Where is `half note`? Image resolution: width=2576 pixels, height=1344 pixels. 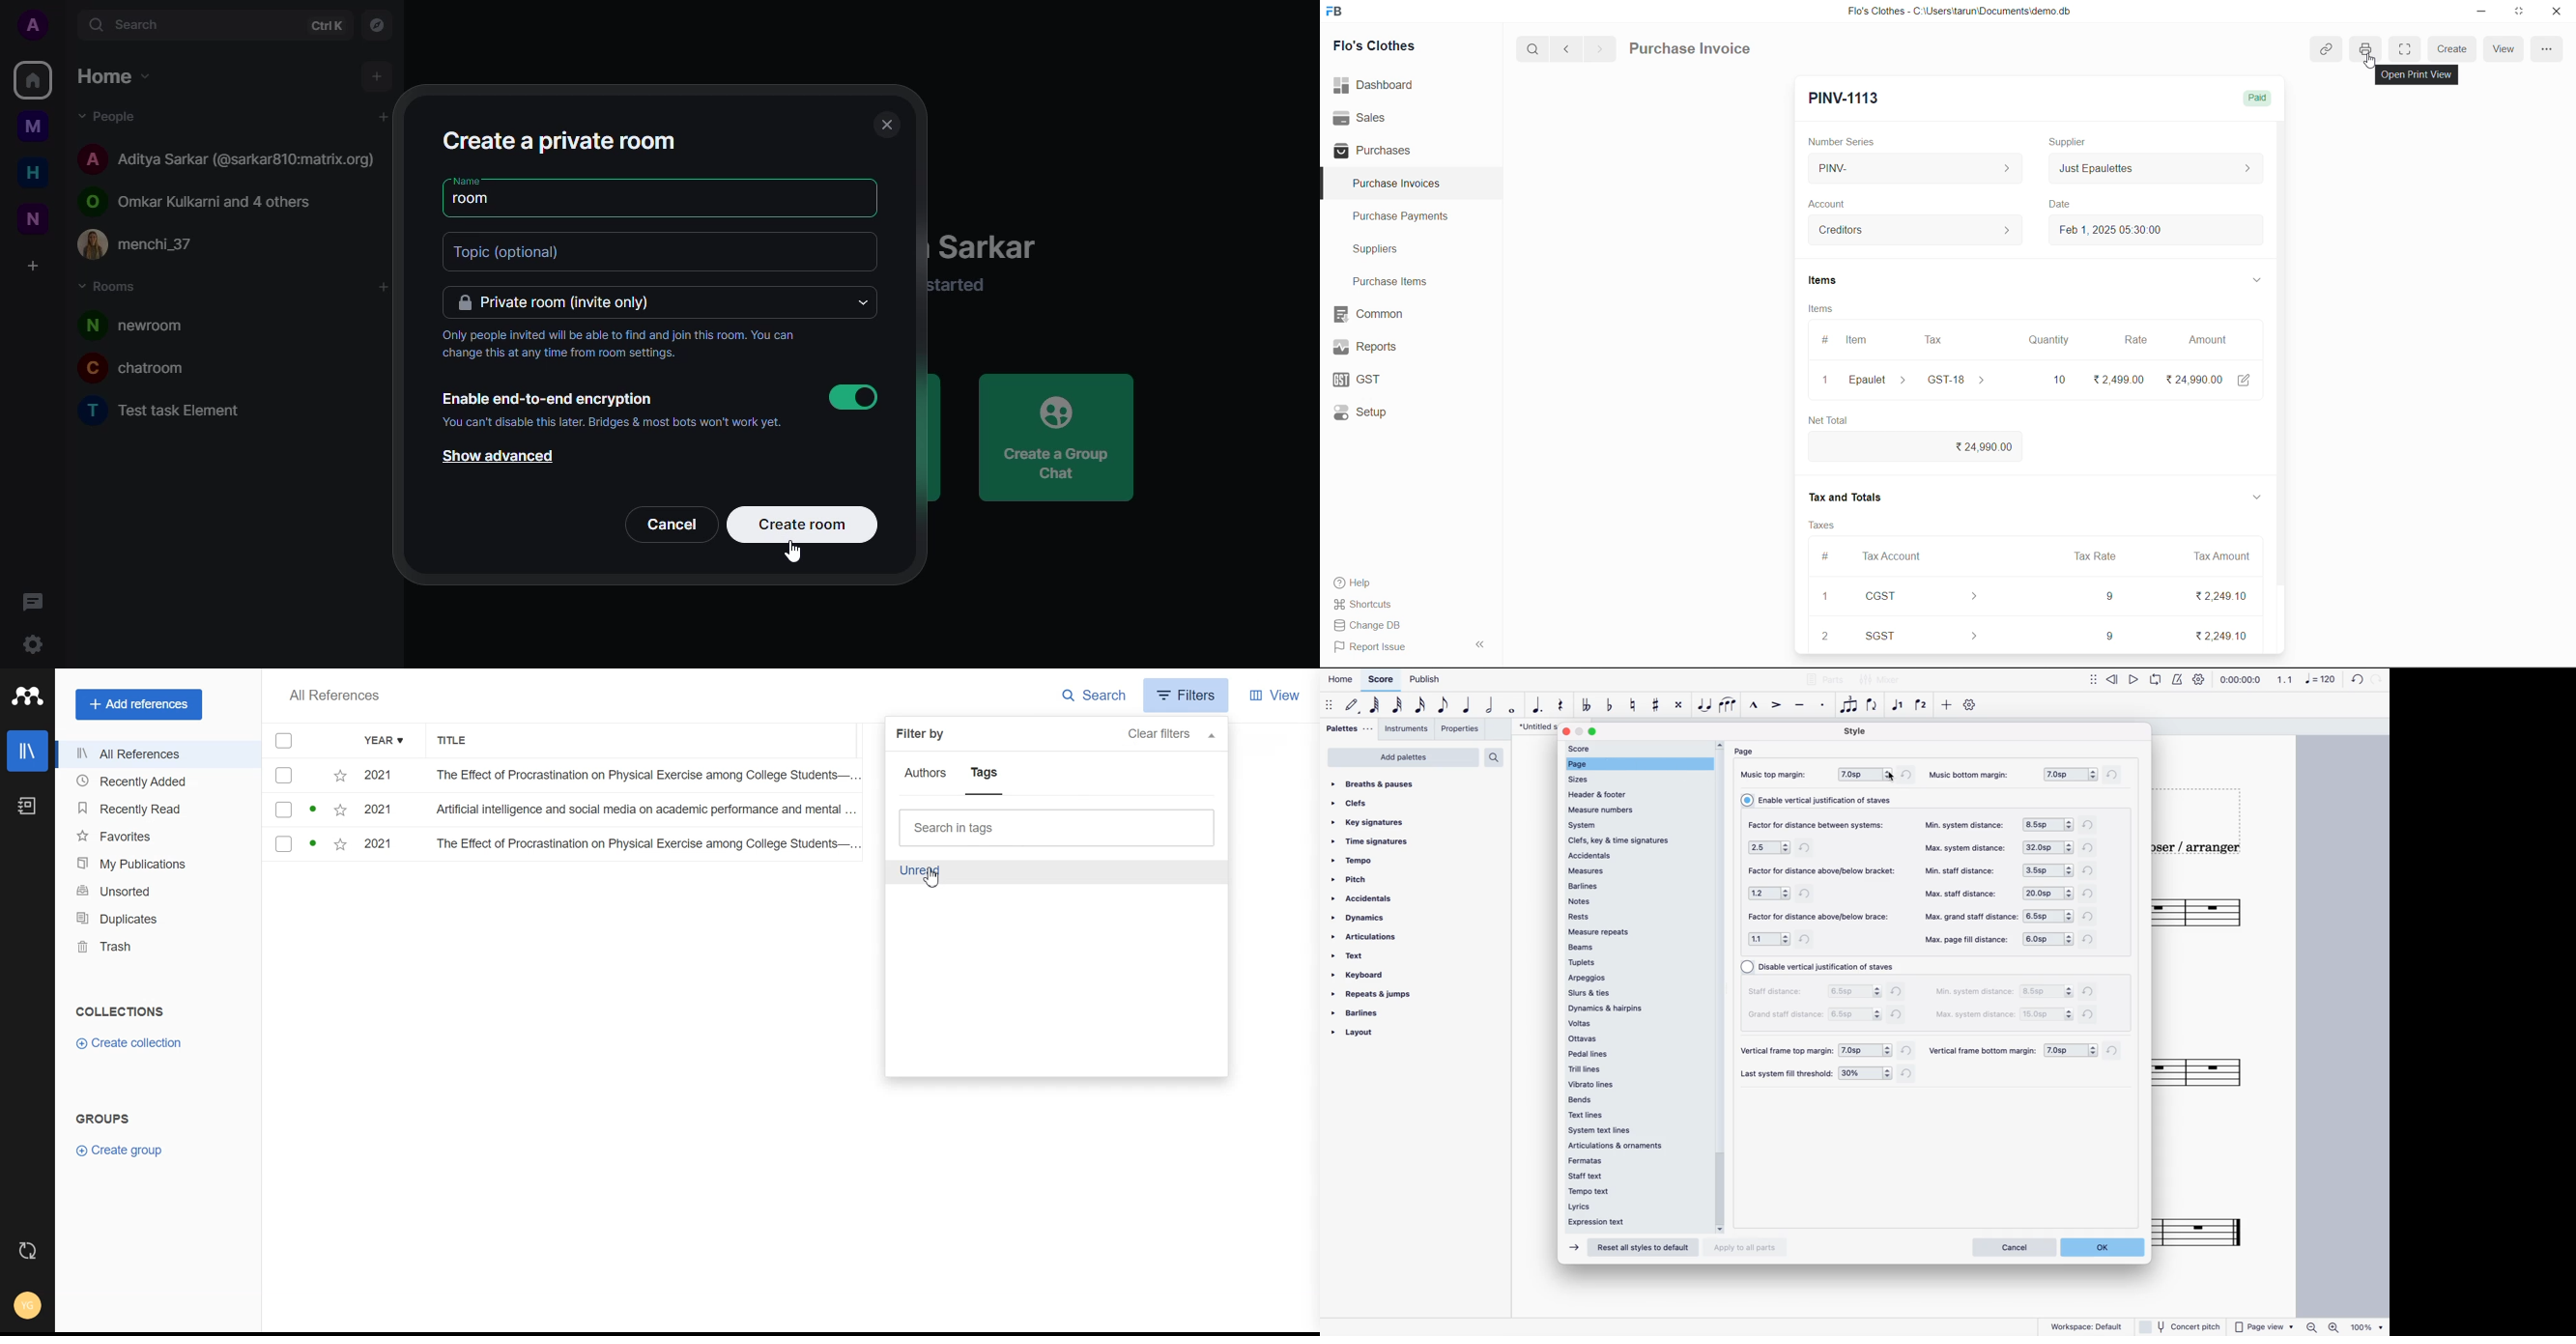
half note is located at coordinates (1488, 707).